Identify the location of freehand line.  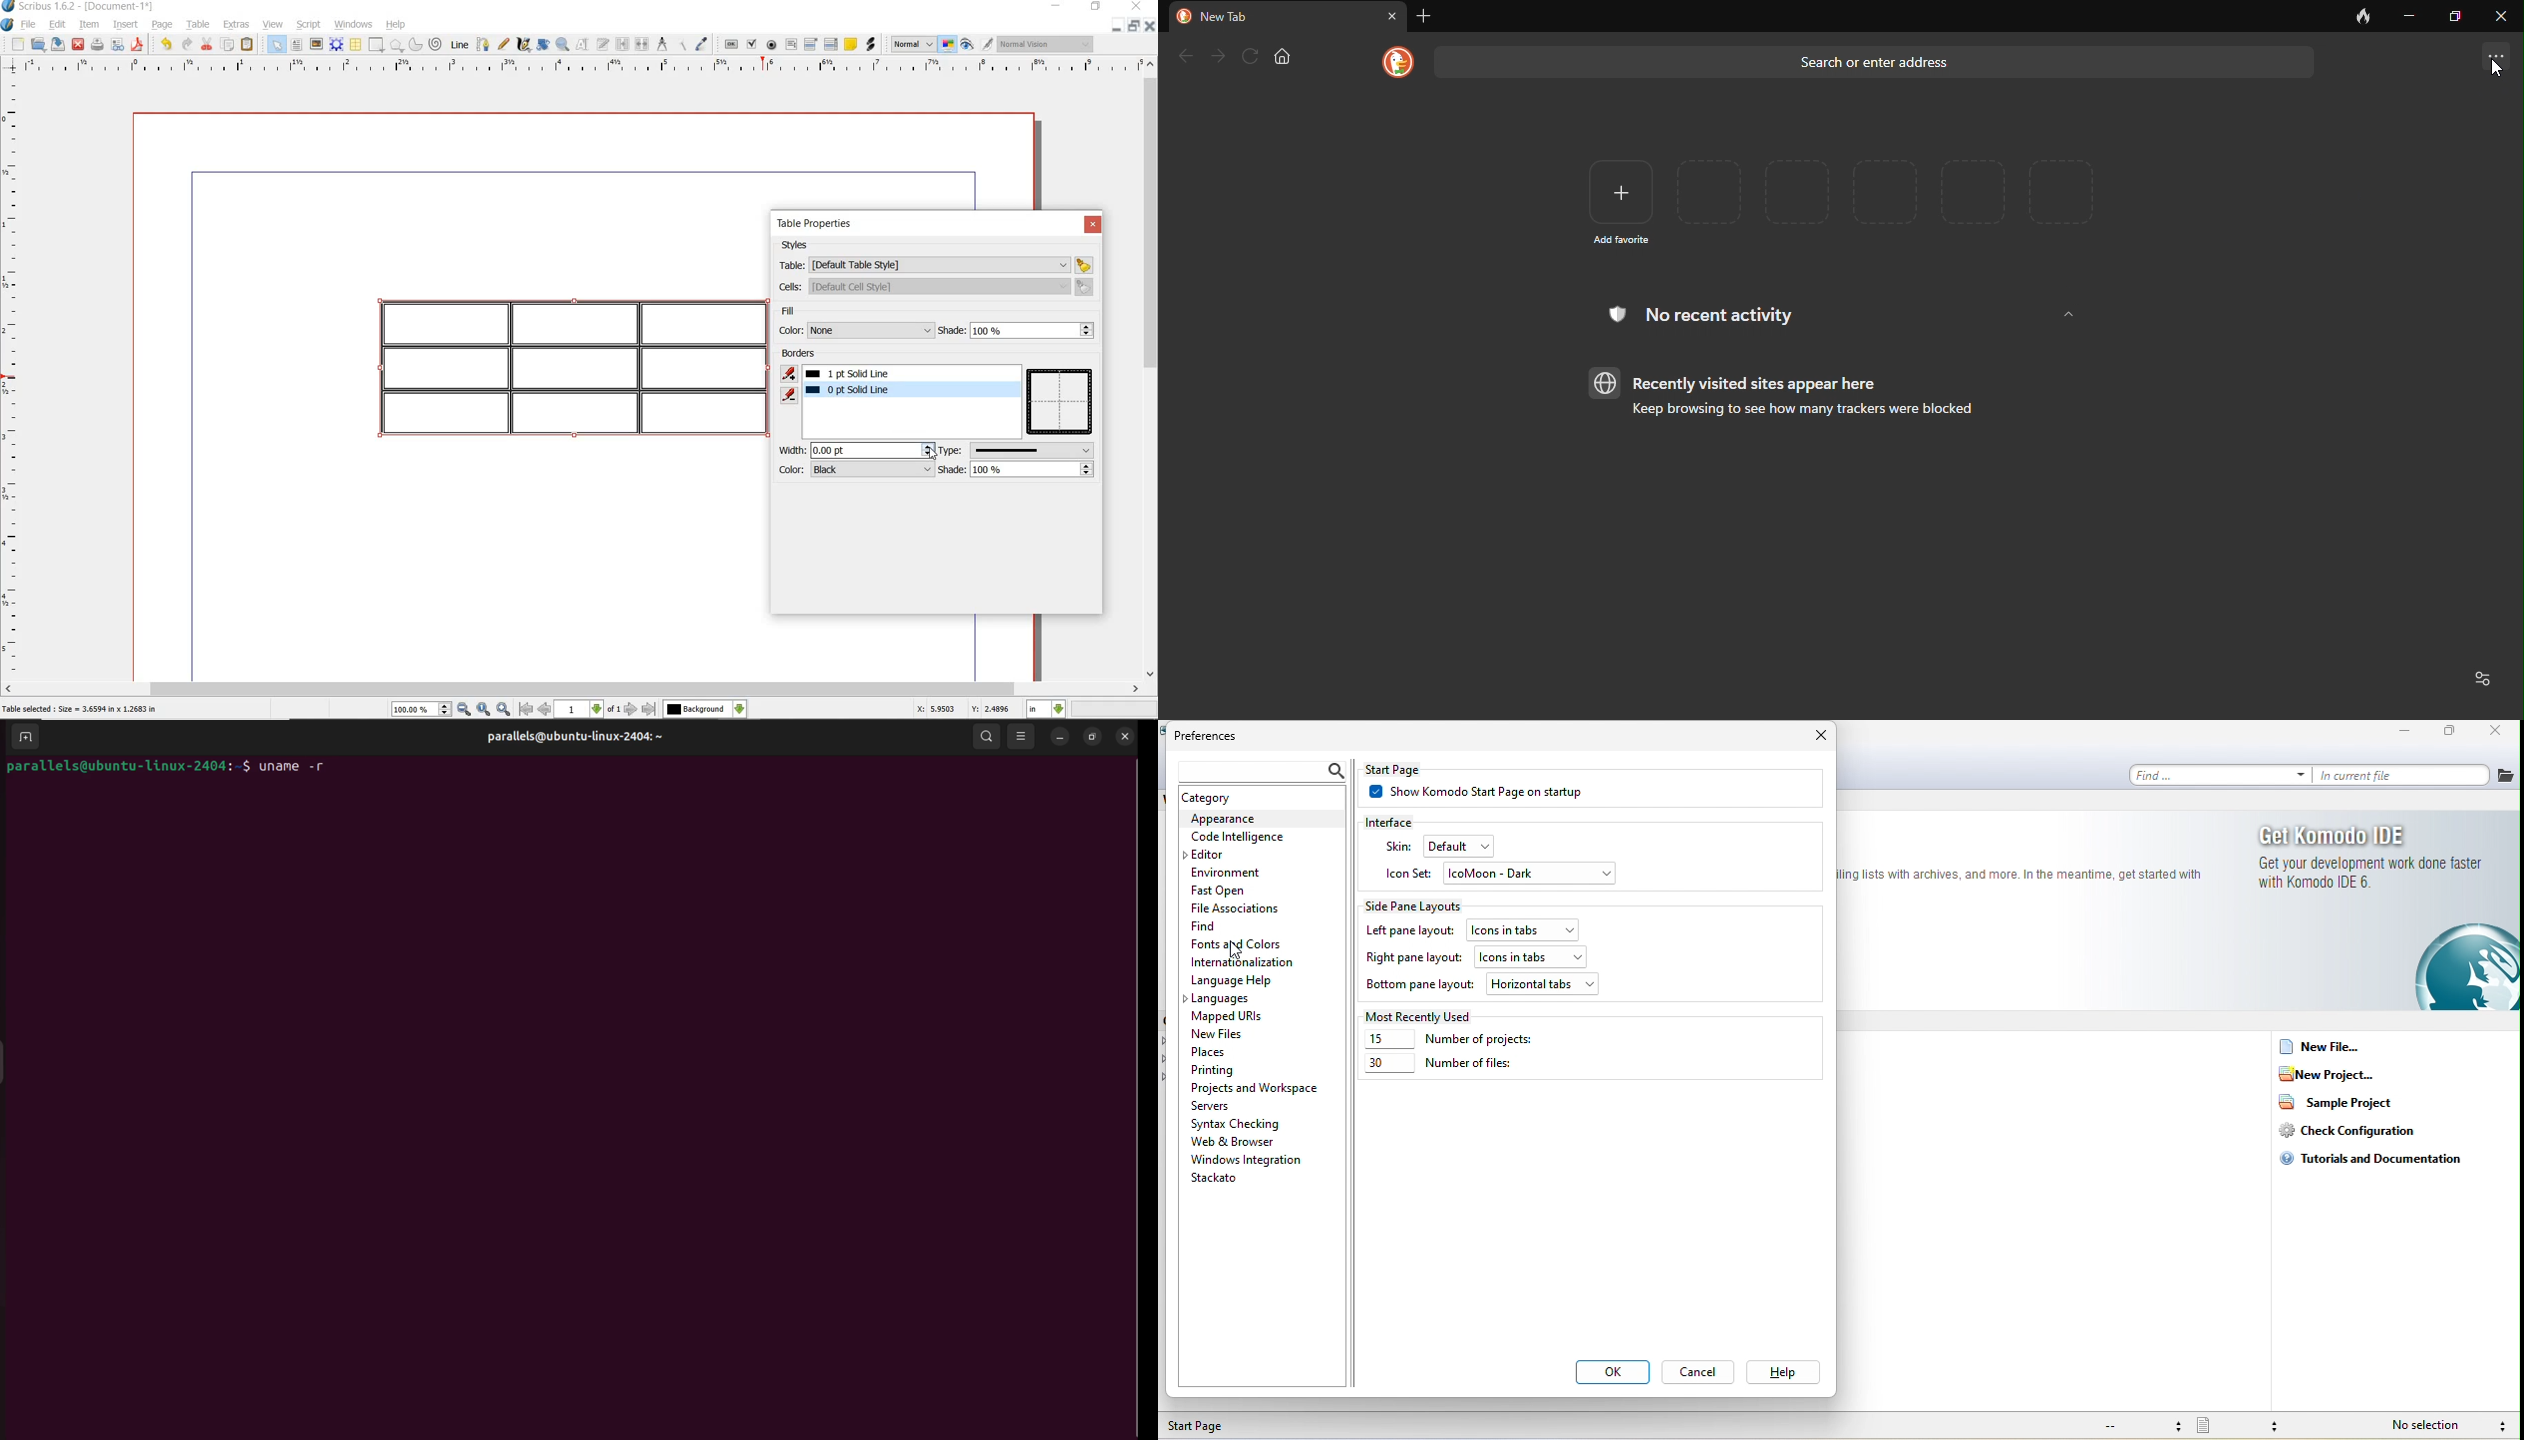
(504, 46).